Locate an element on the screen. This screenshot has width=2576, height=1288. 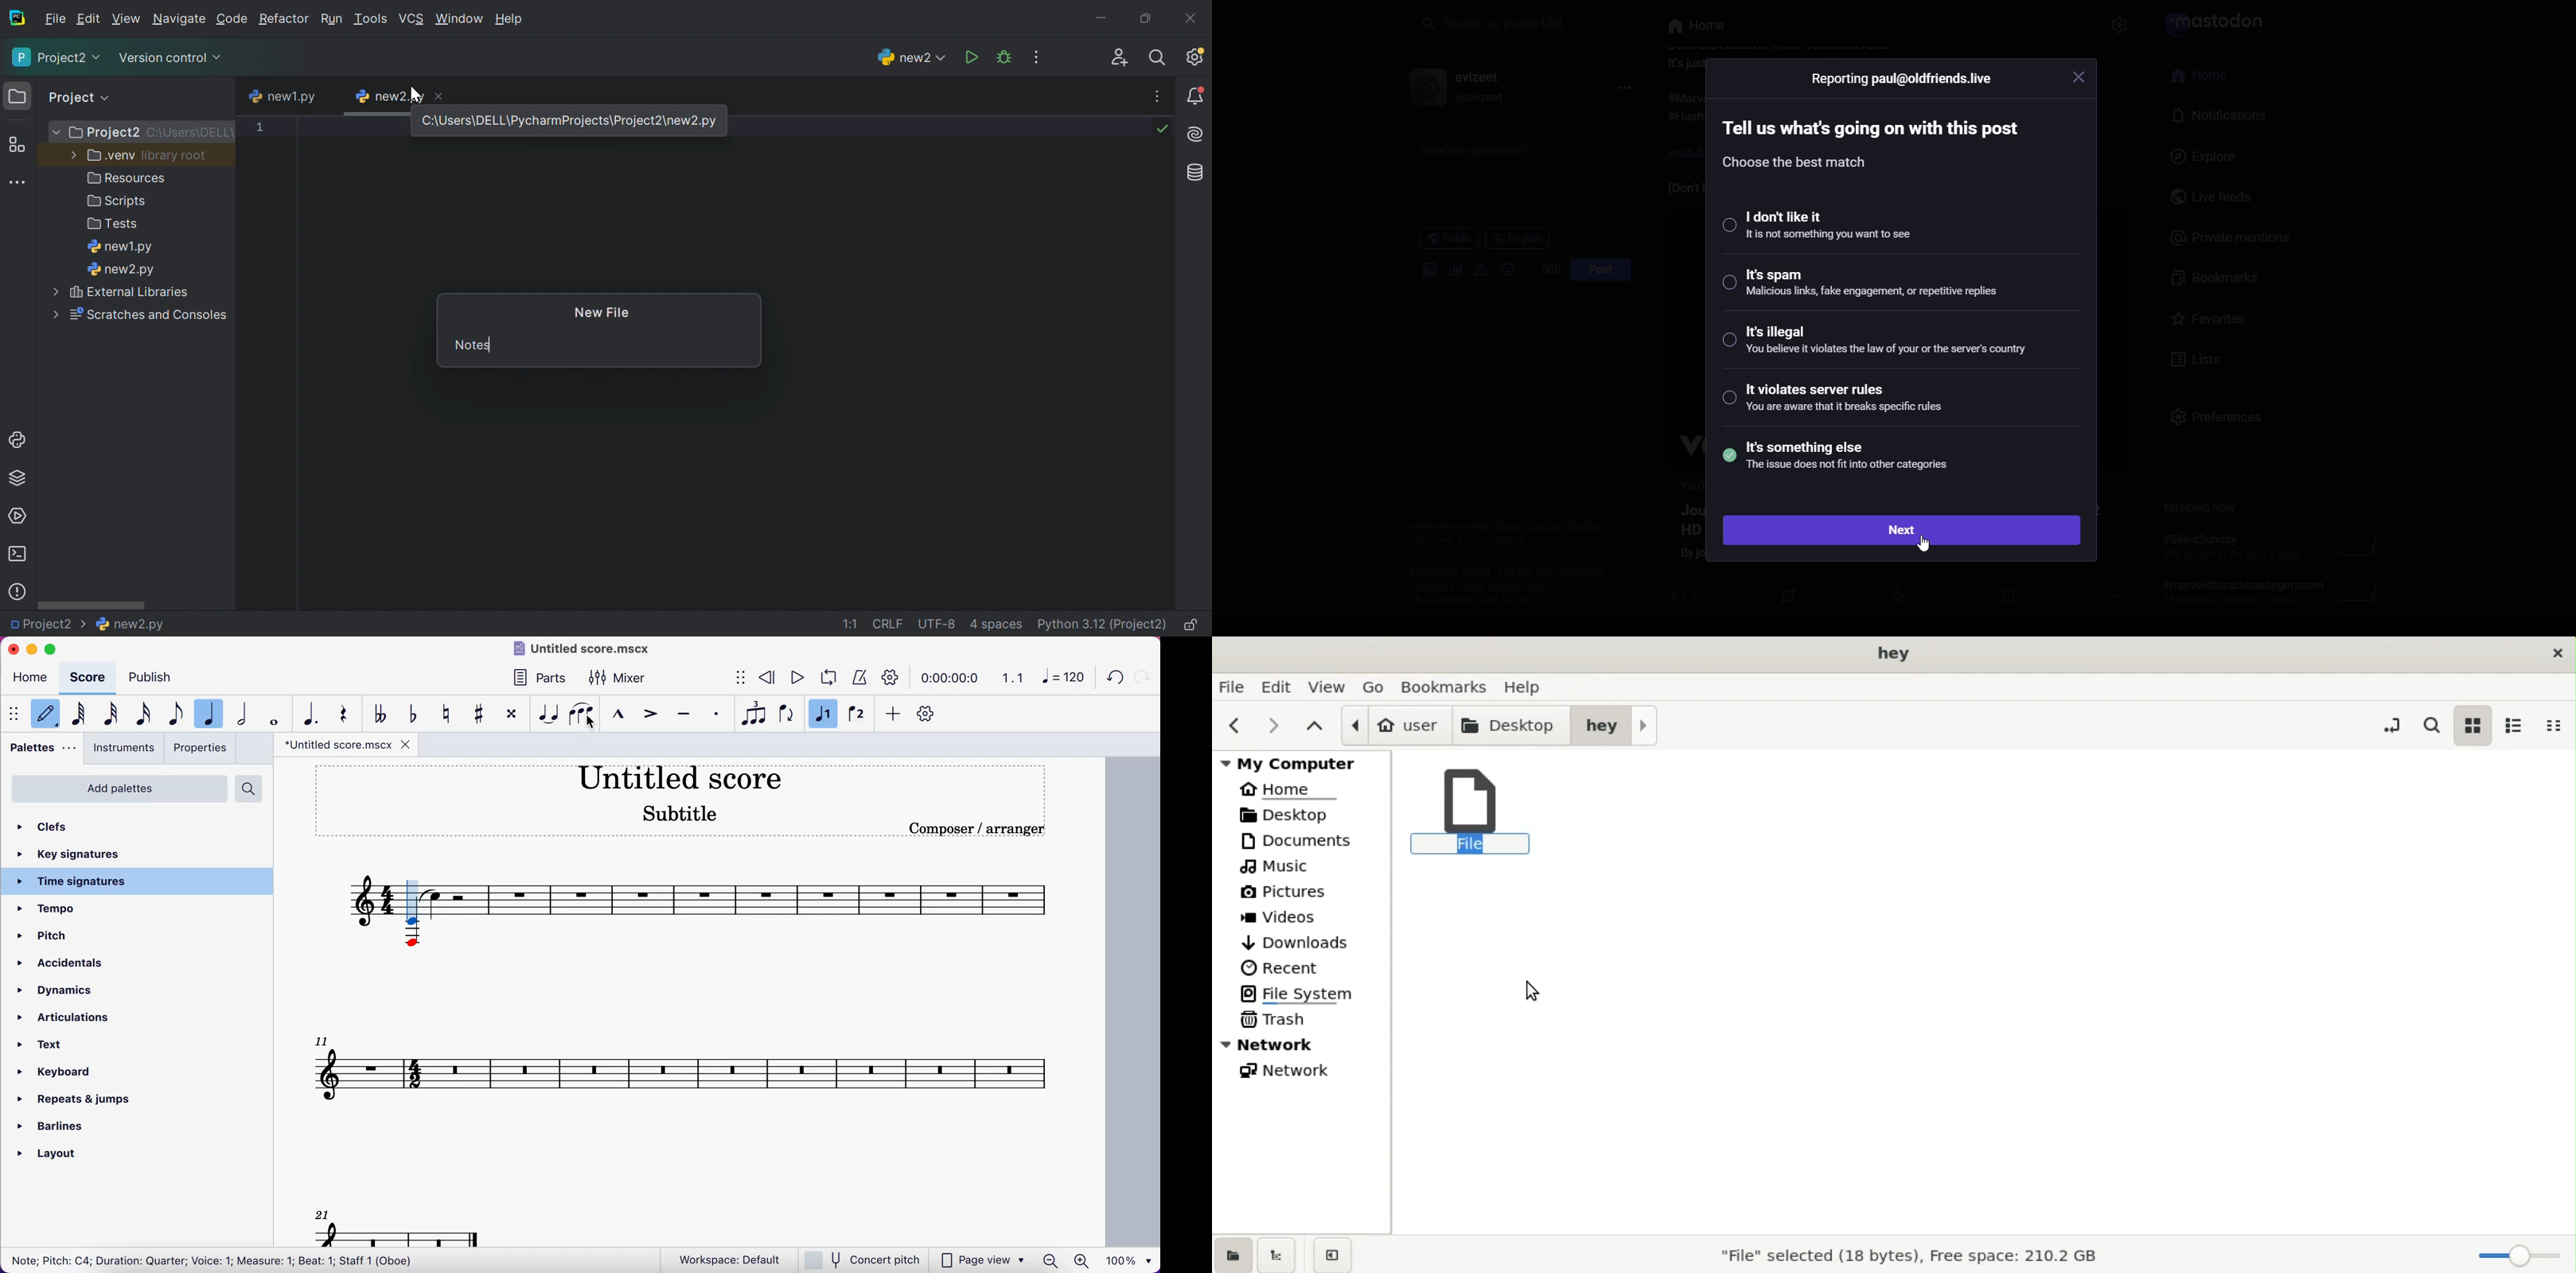
Edit is located at coordinates (89, 19).